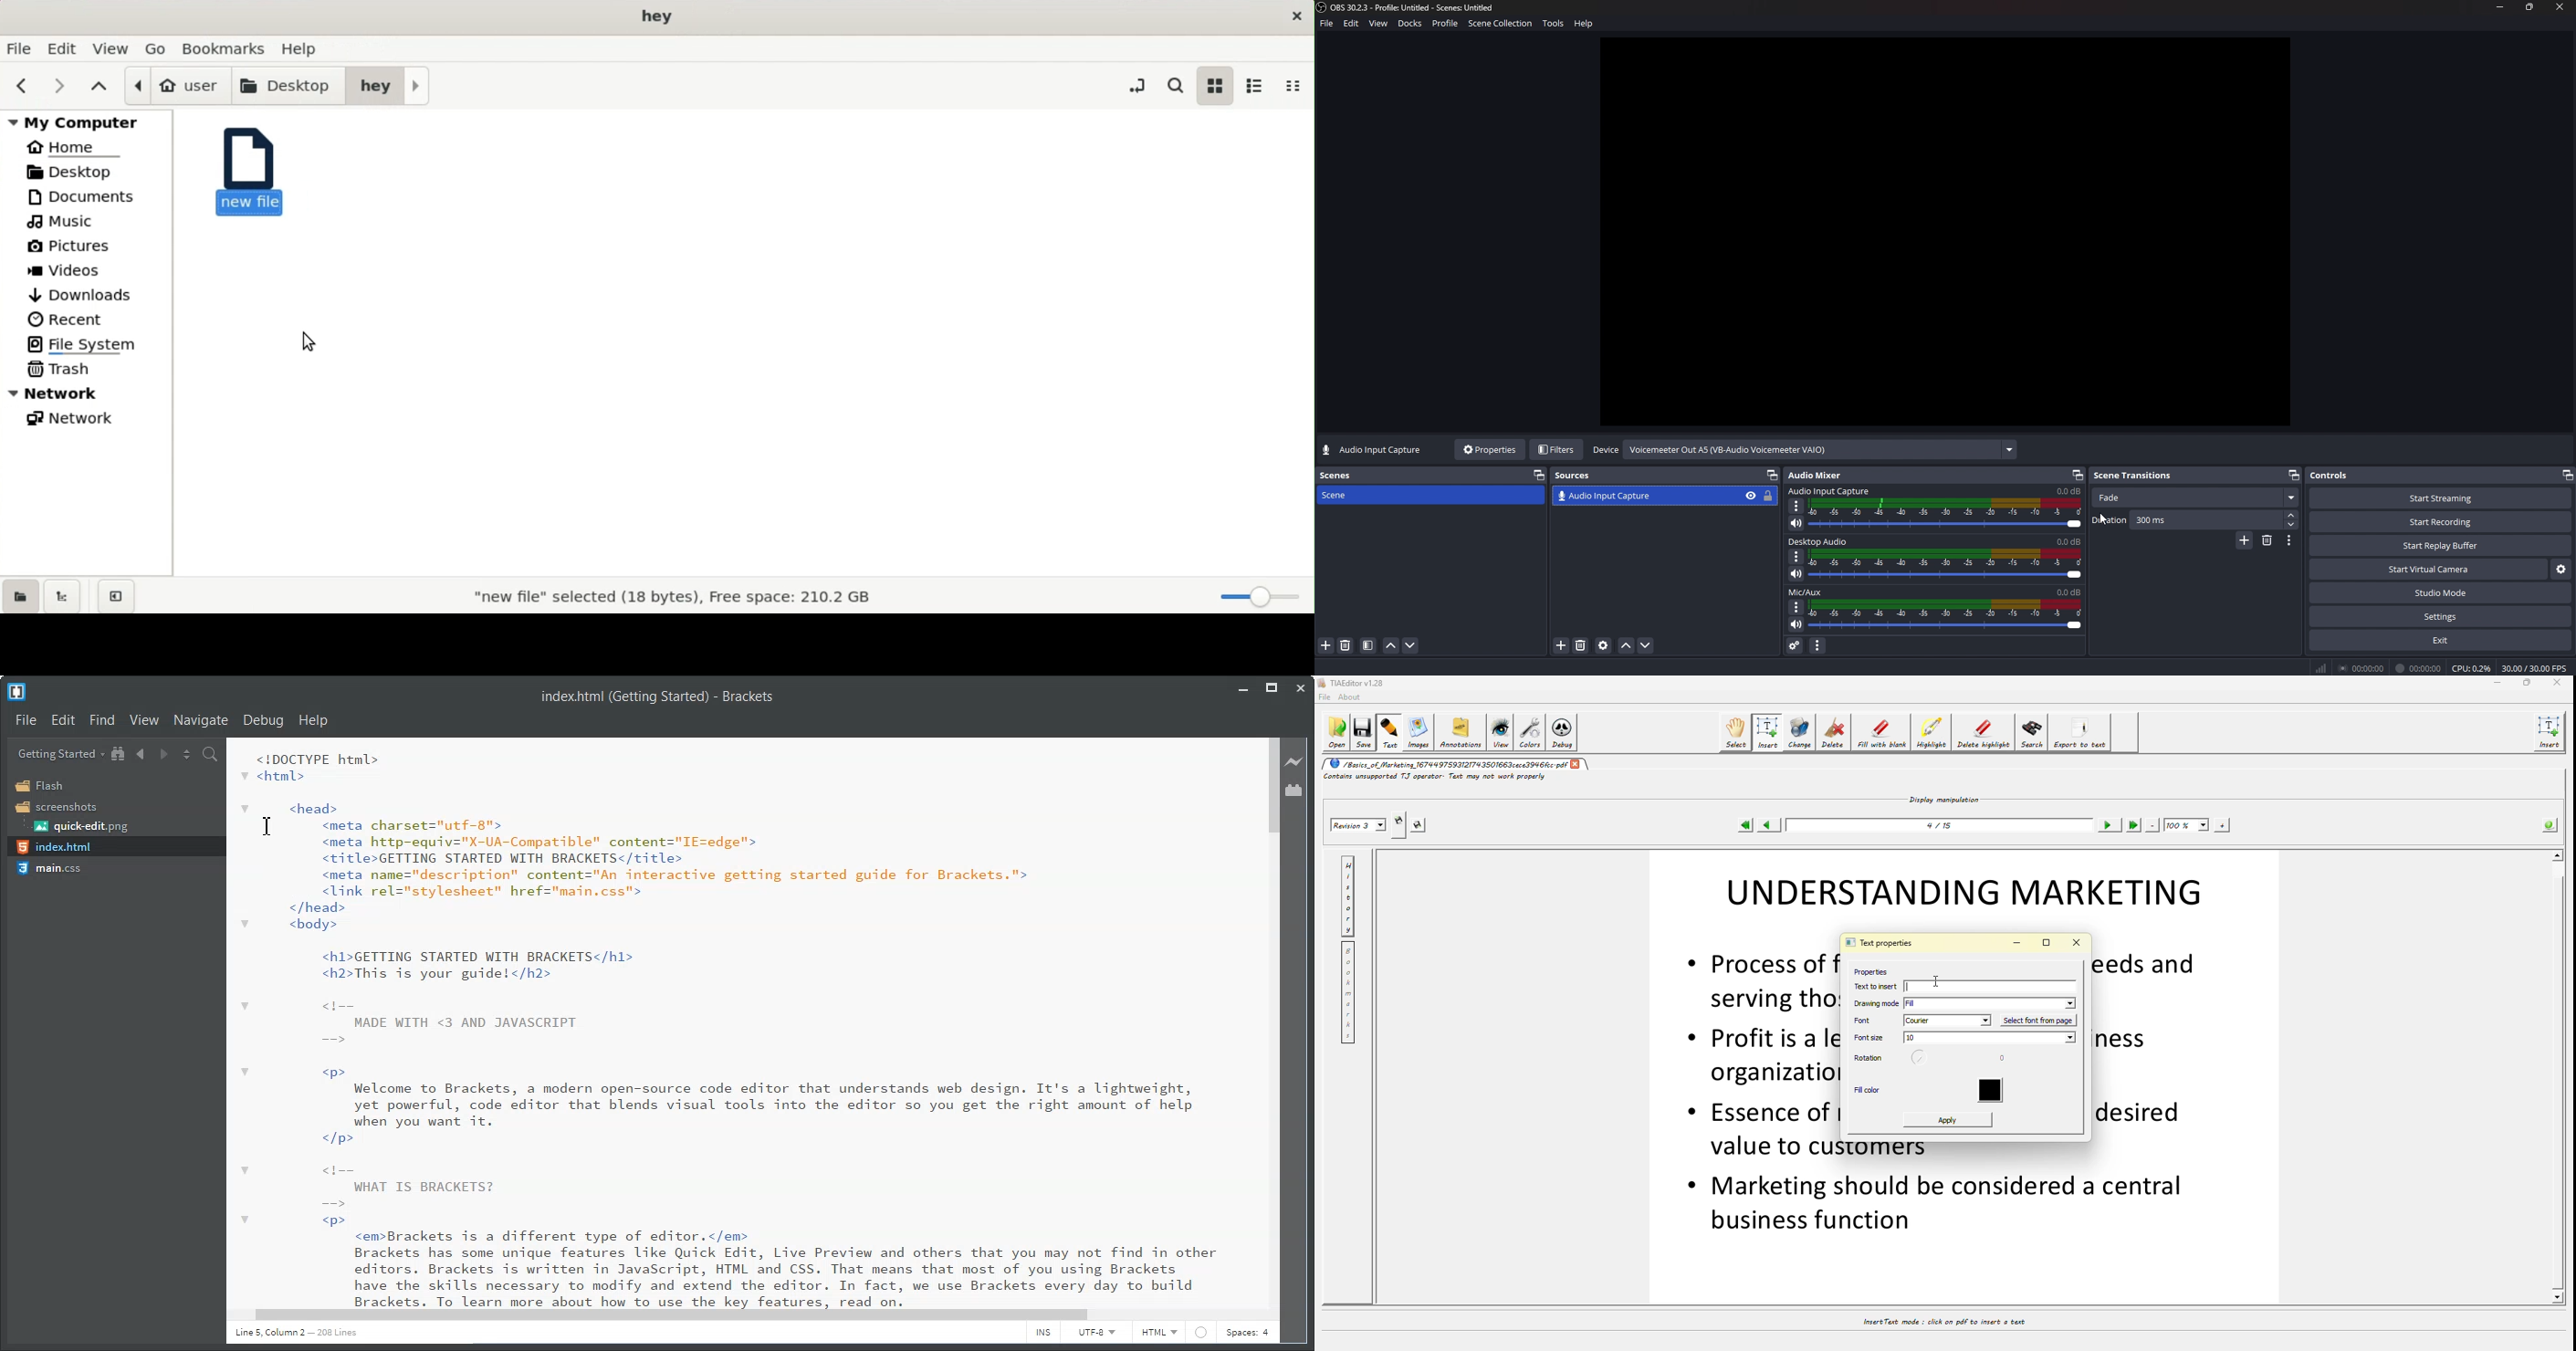  Describe the element at coordinates (1407, 7) in the screenshot. I see `file name` at that location.